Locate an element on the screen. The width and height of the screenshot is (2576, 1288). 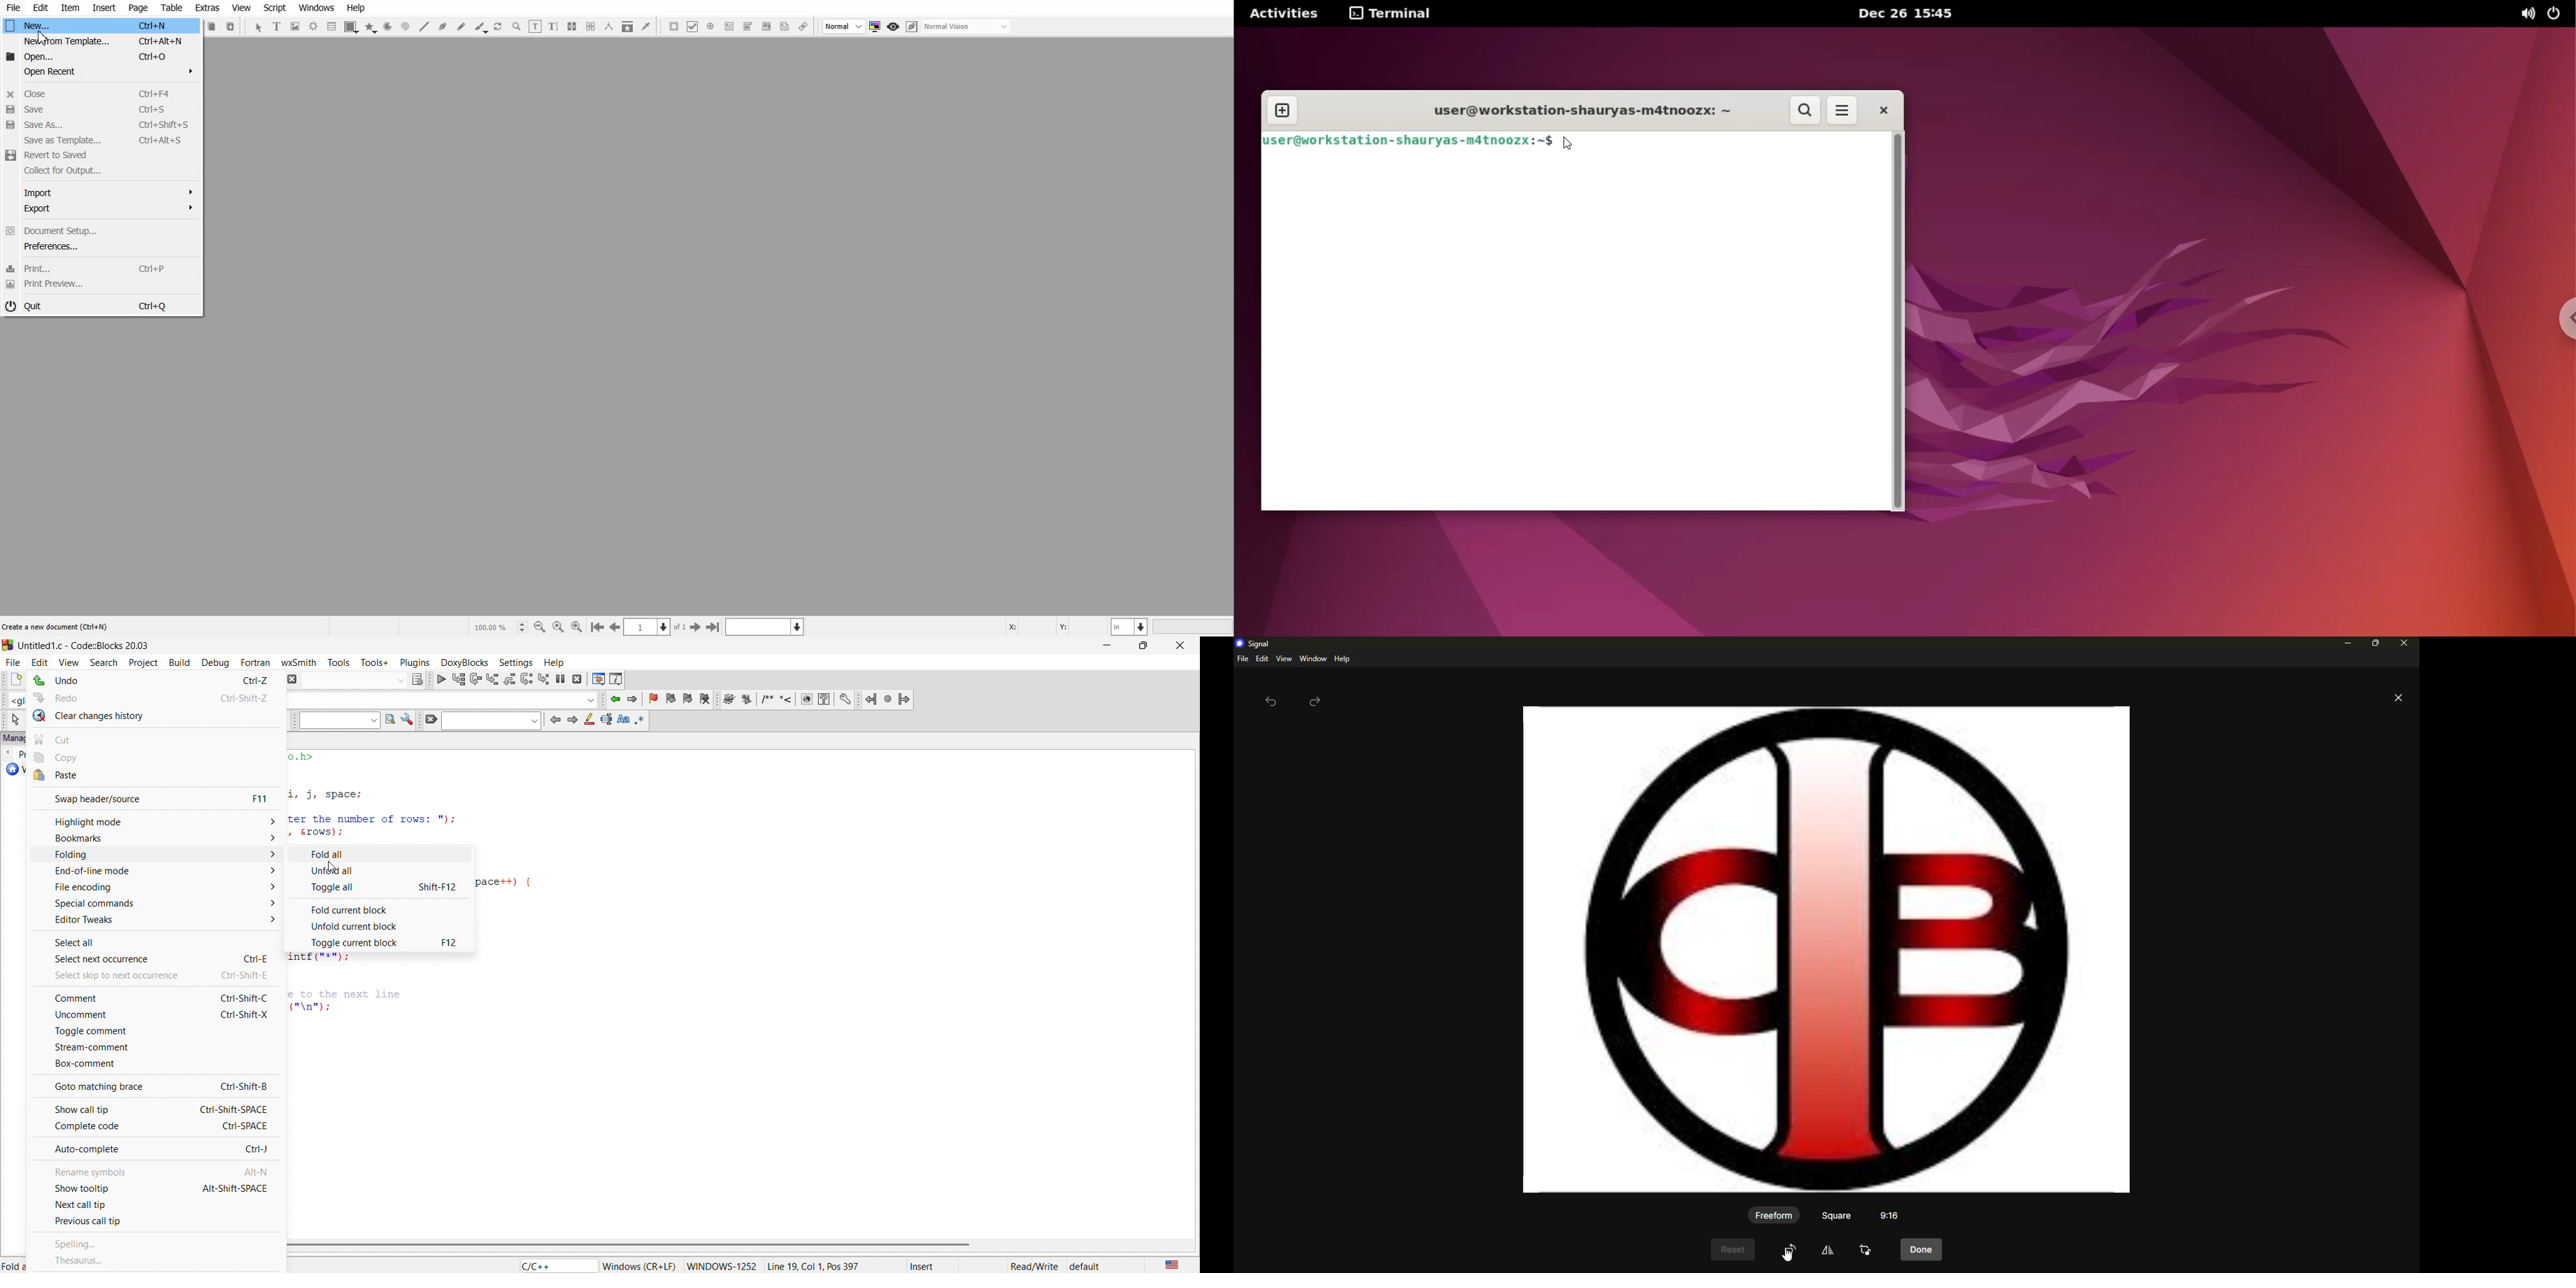
new file is located at coordinates (11, 680).